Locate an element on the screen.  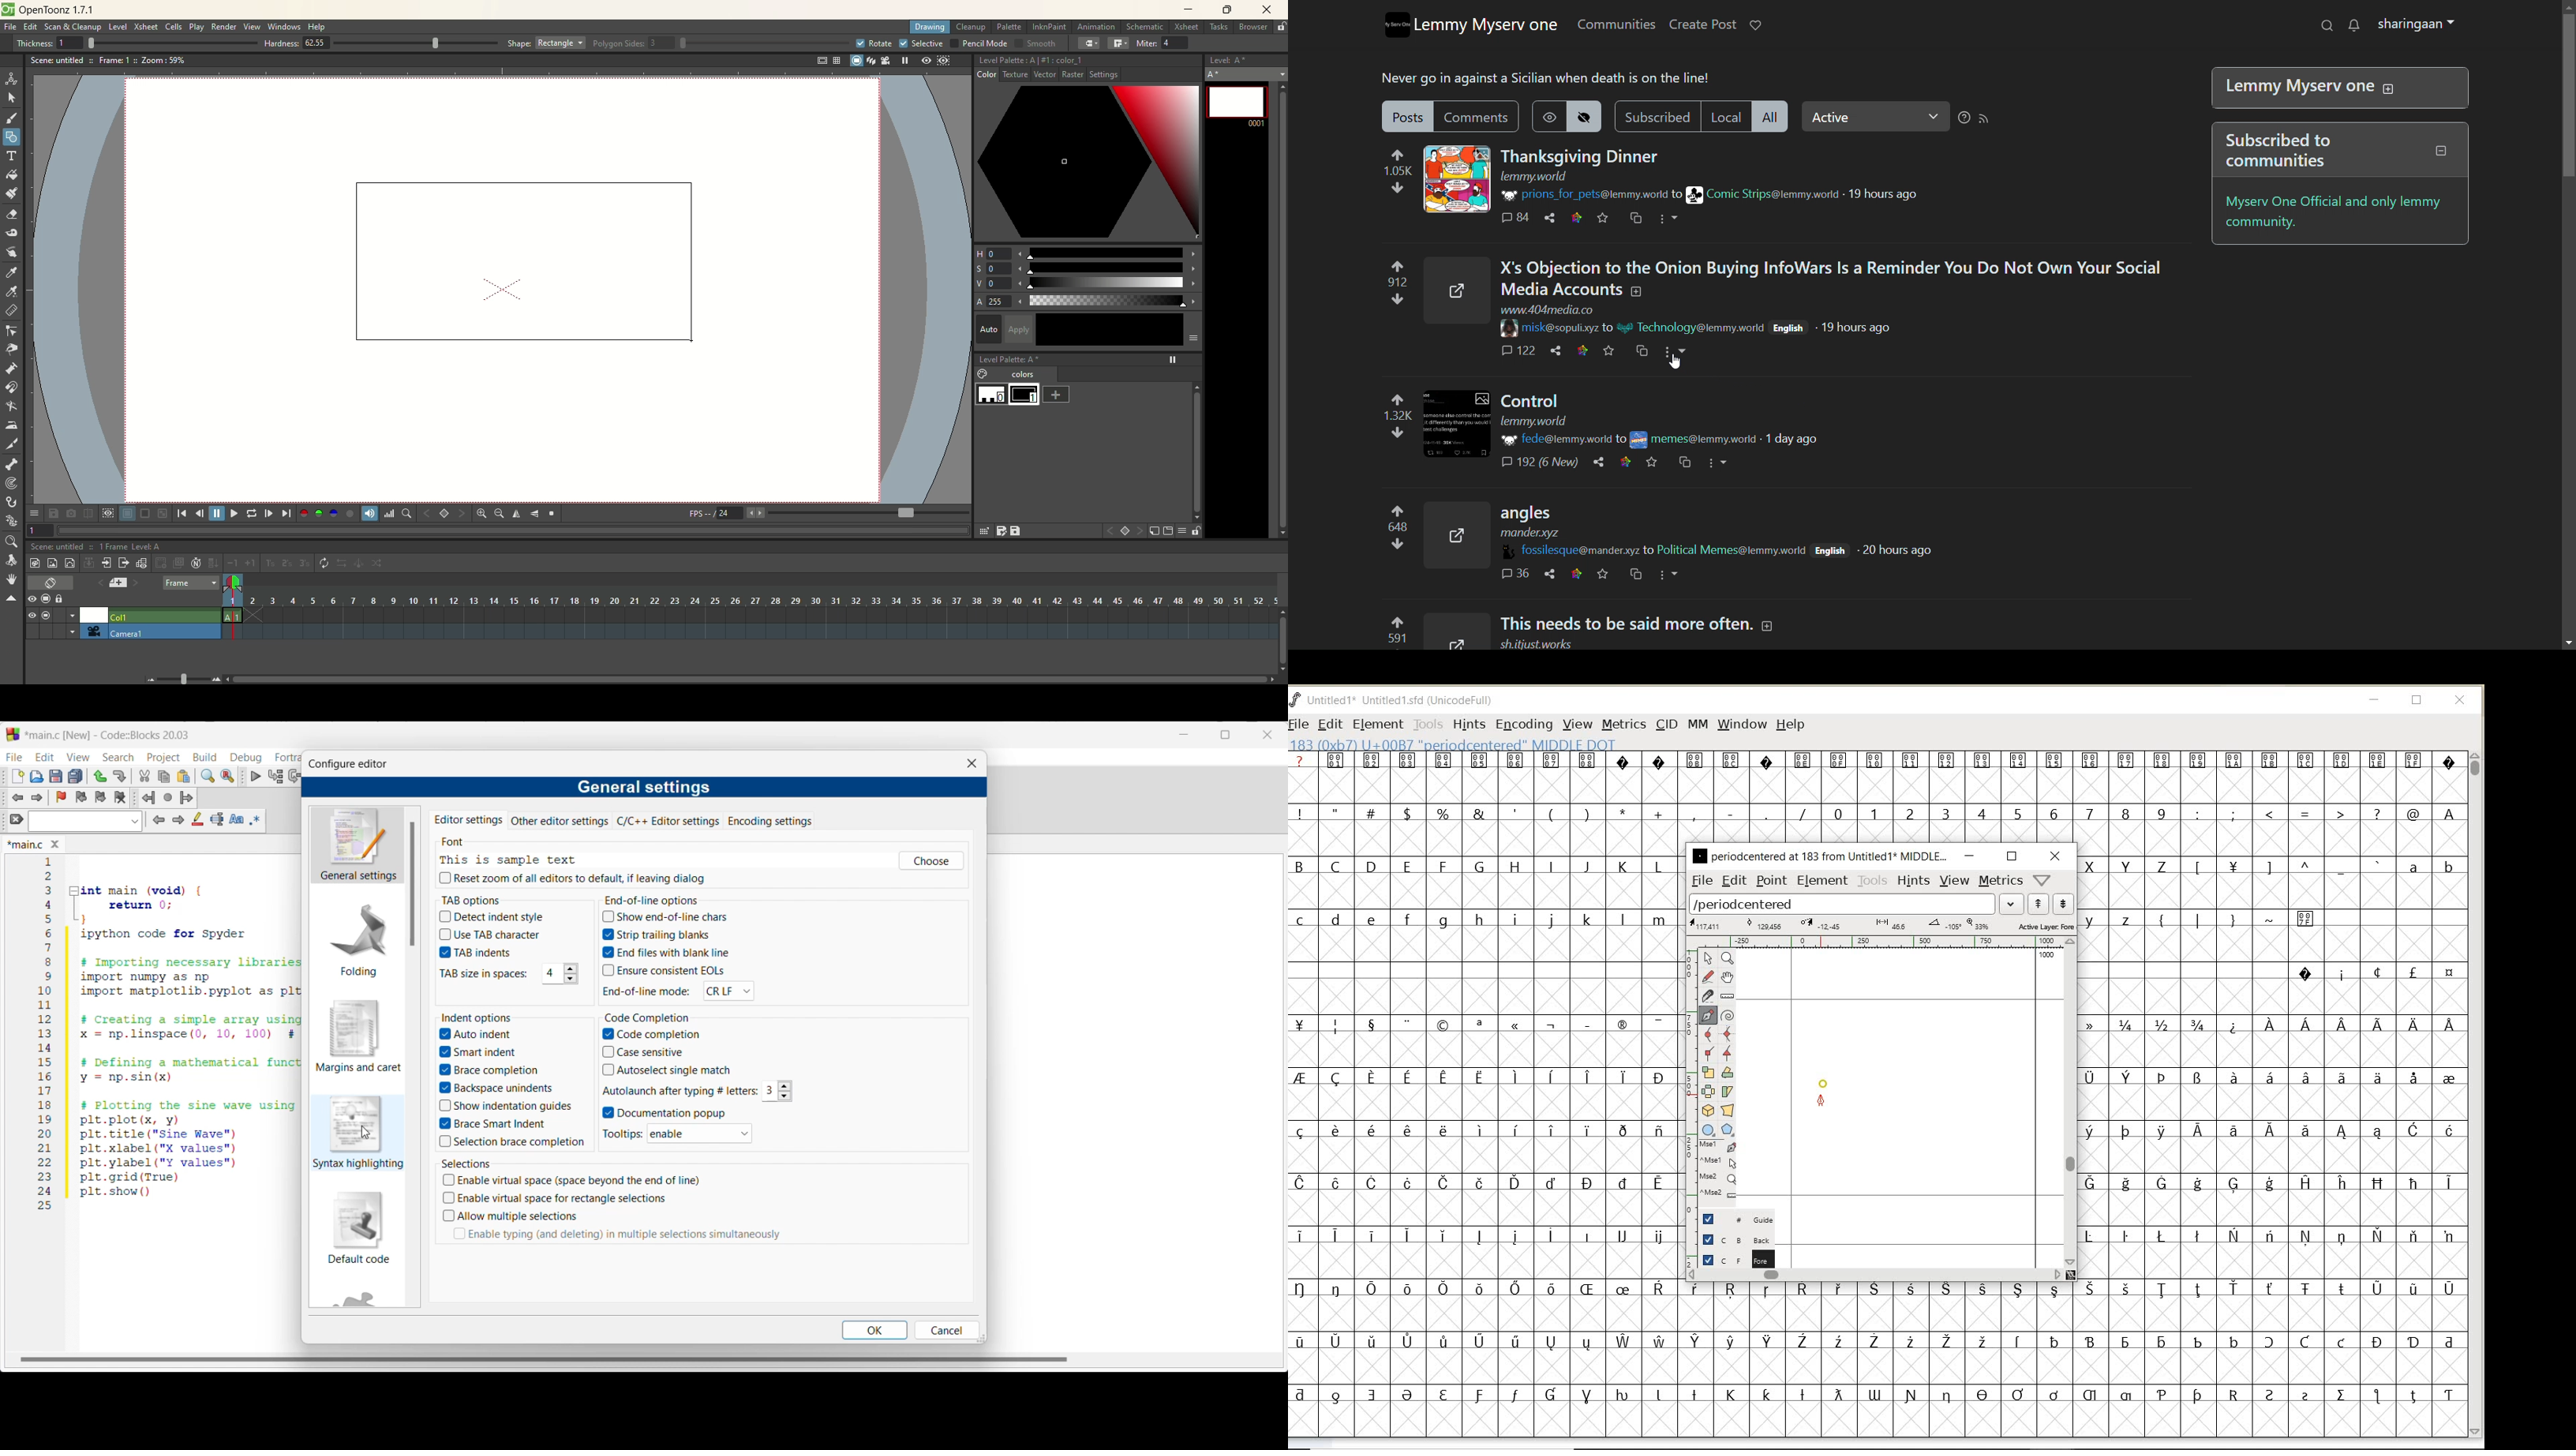
alpha channel is located at coordinates (350, 513).